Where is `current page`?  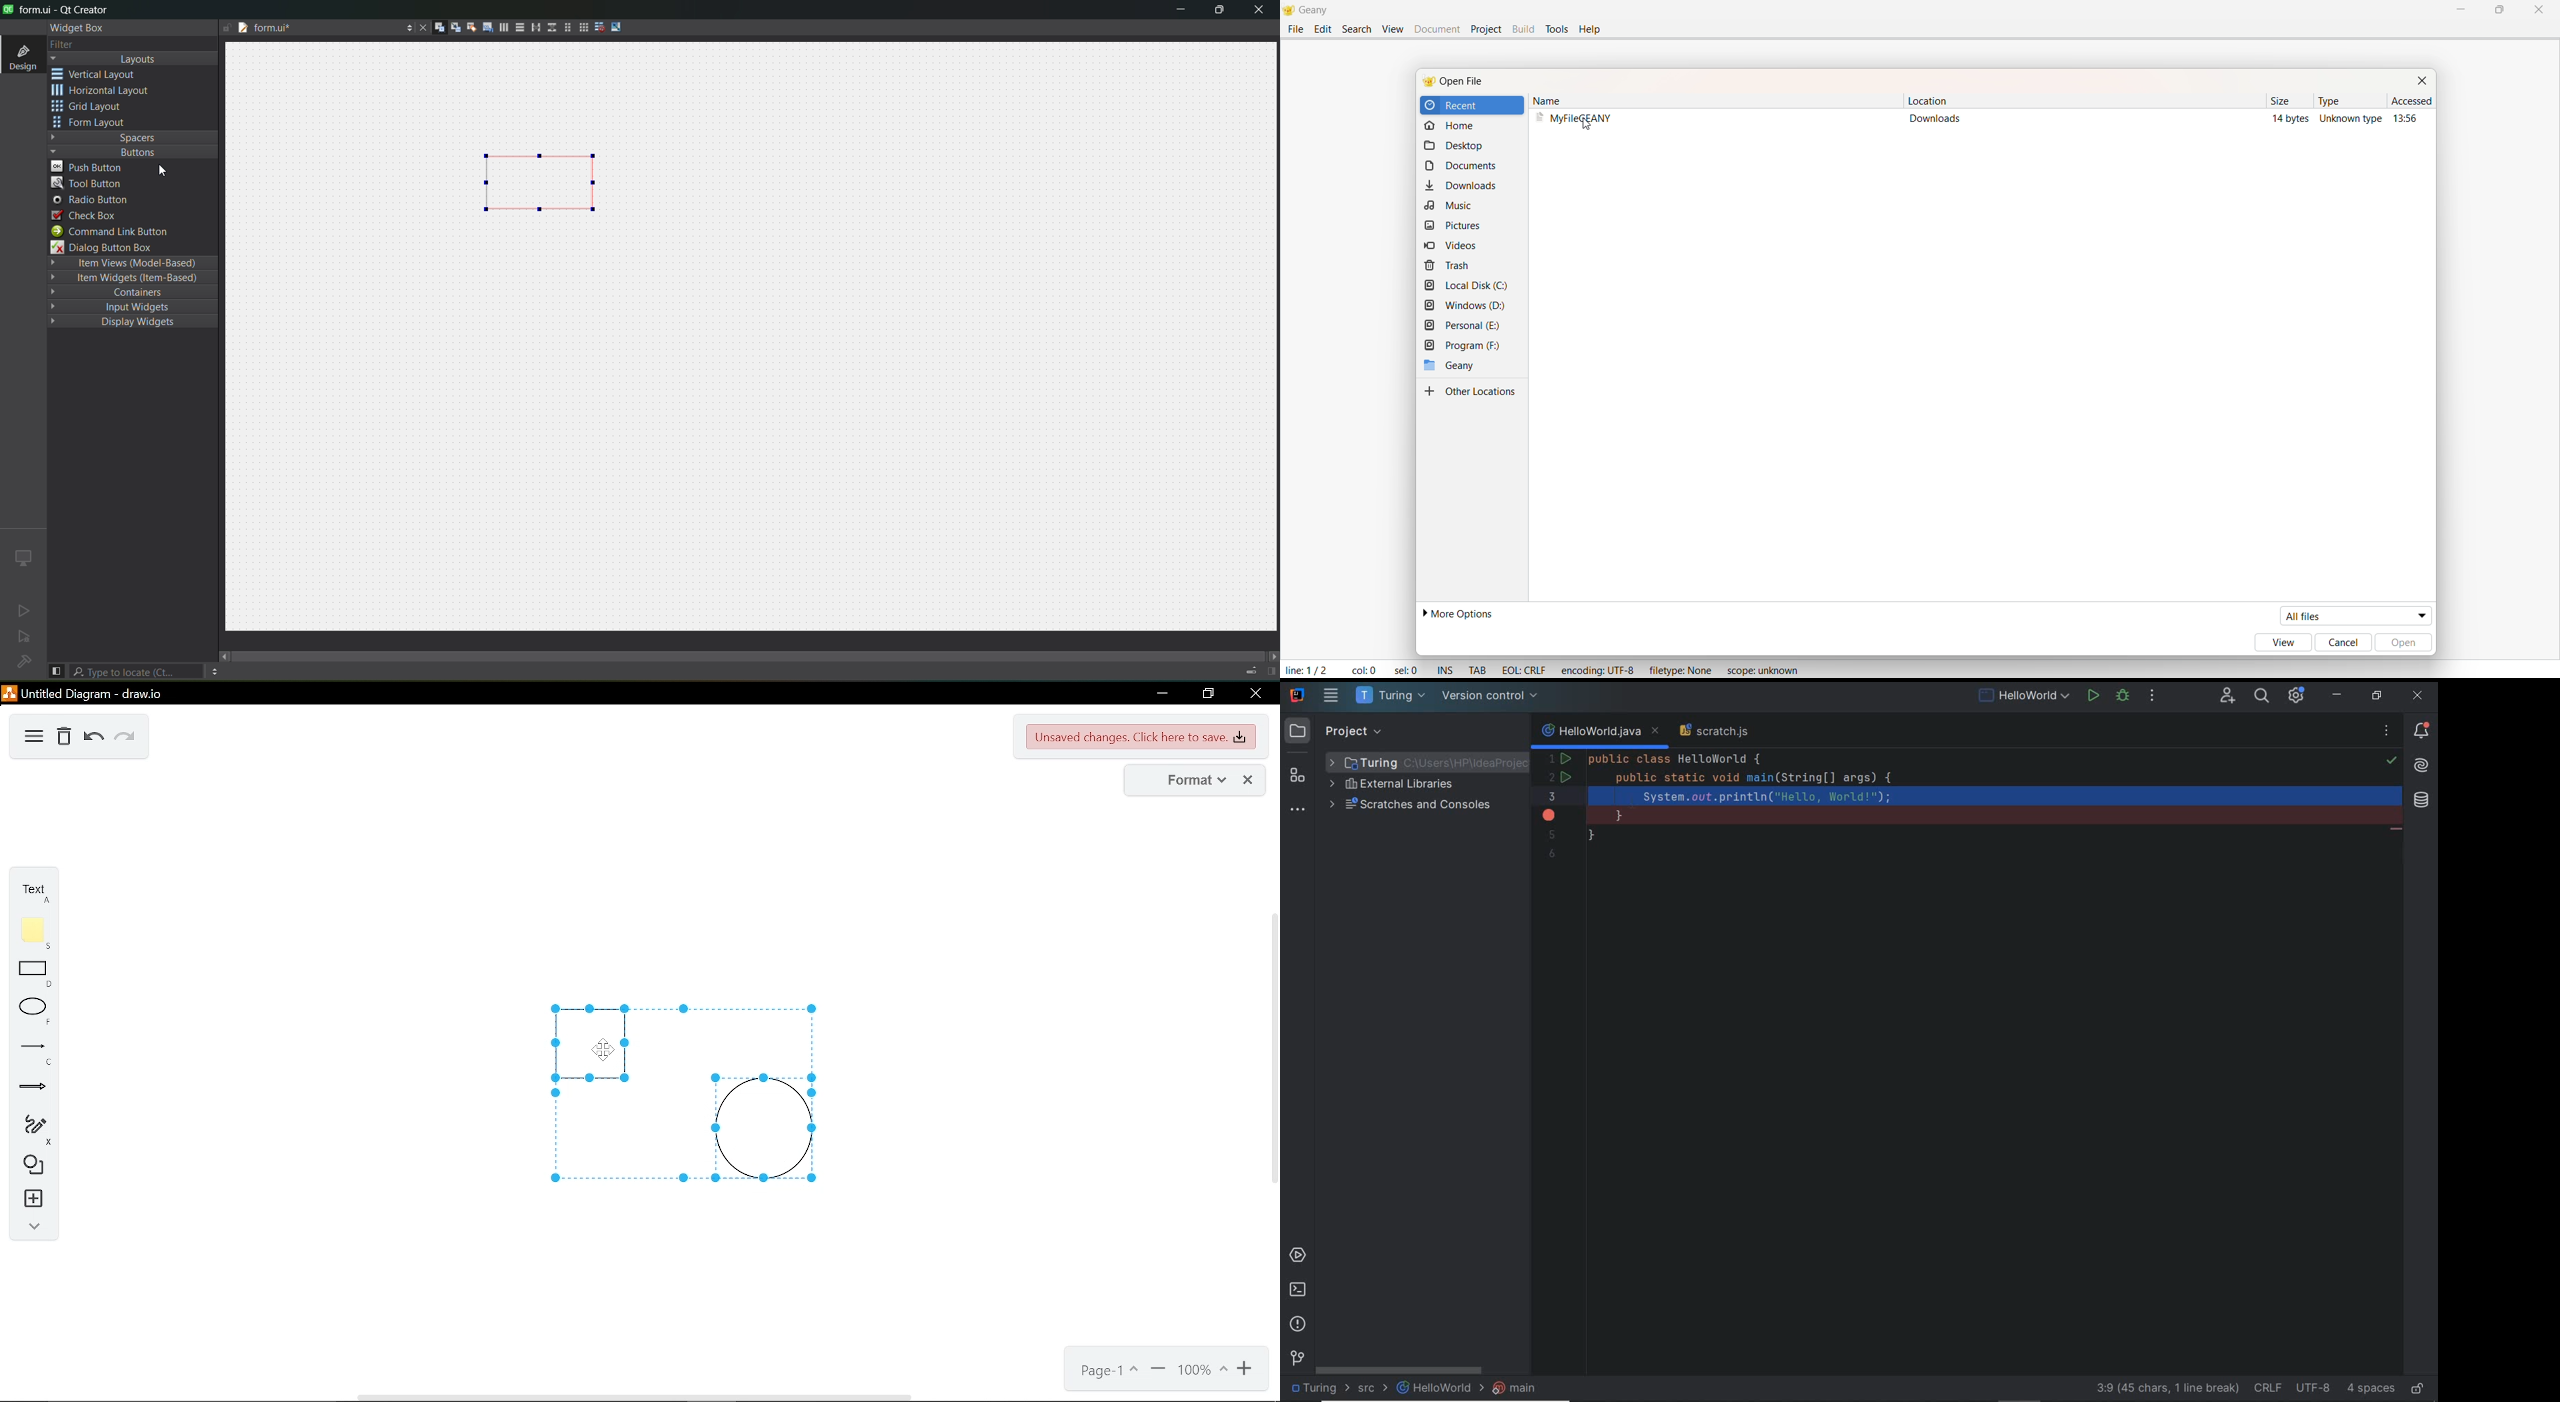 current page is located at coordinates (1107, 1371).